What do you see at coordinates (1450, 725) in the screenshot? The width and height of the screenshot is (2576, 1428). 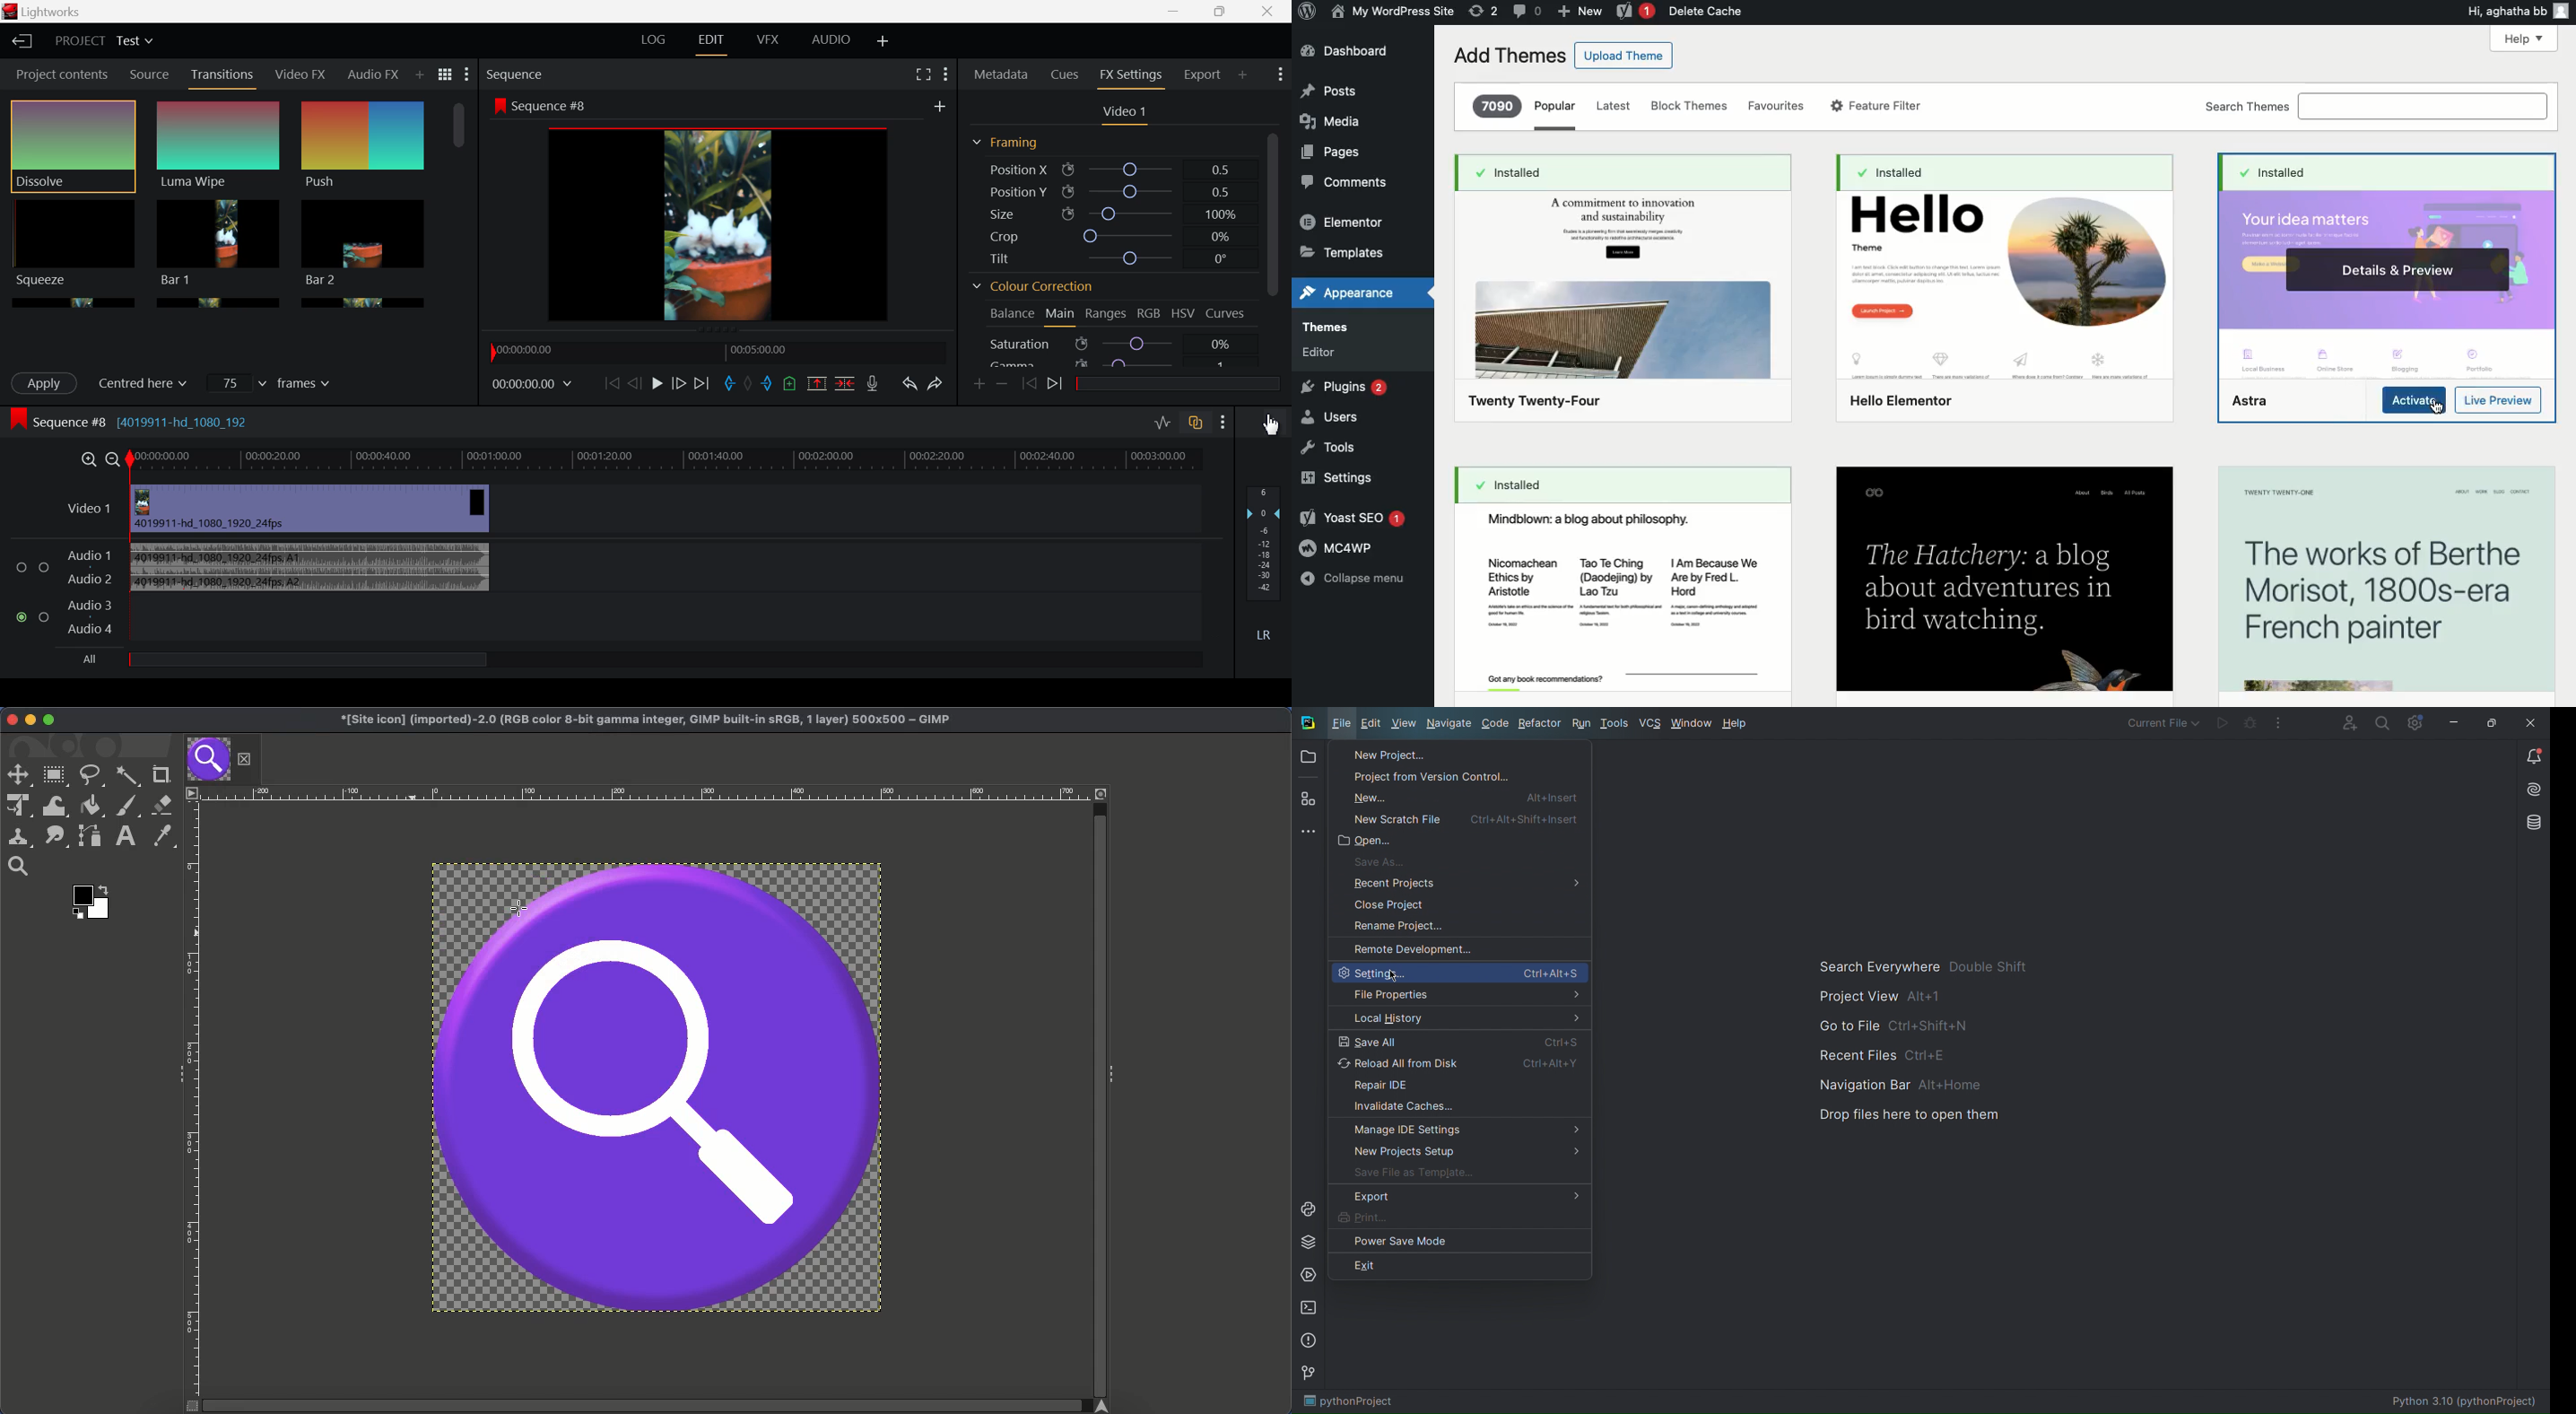 I see `Navigate` at bounding box center [1450, 725].